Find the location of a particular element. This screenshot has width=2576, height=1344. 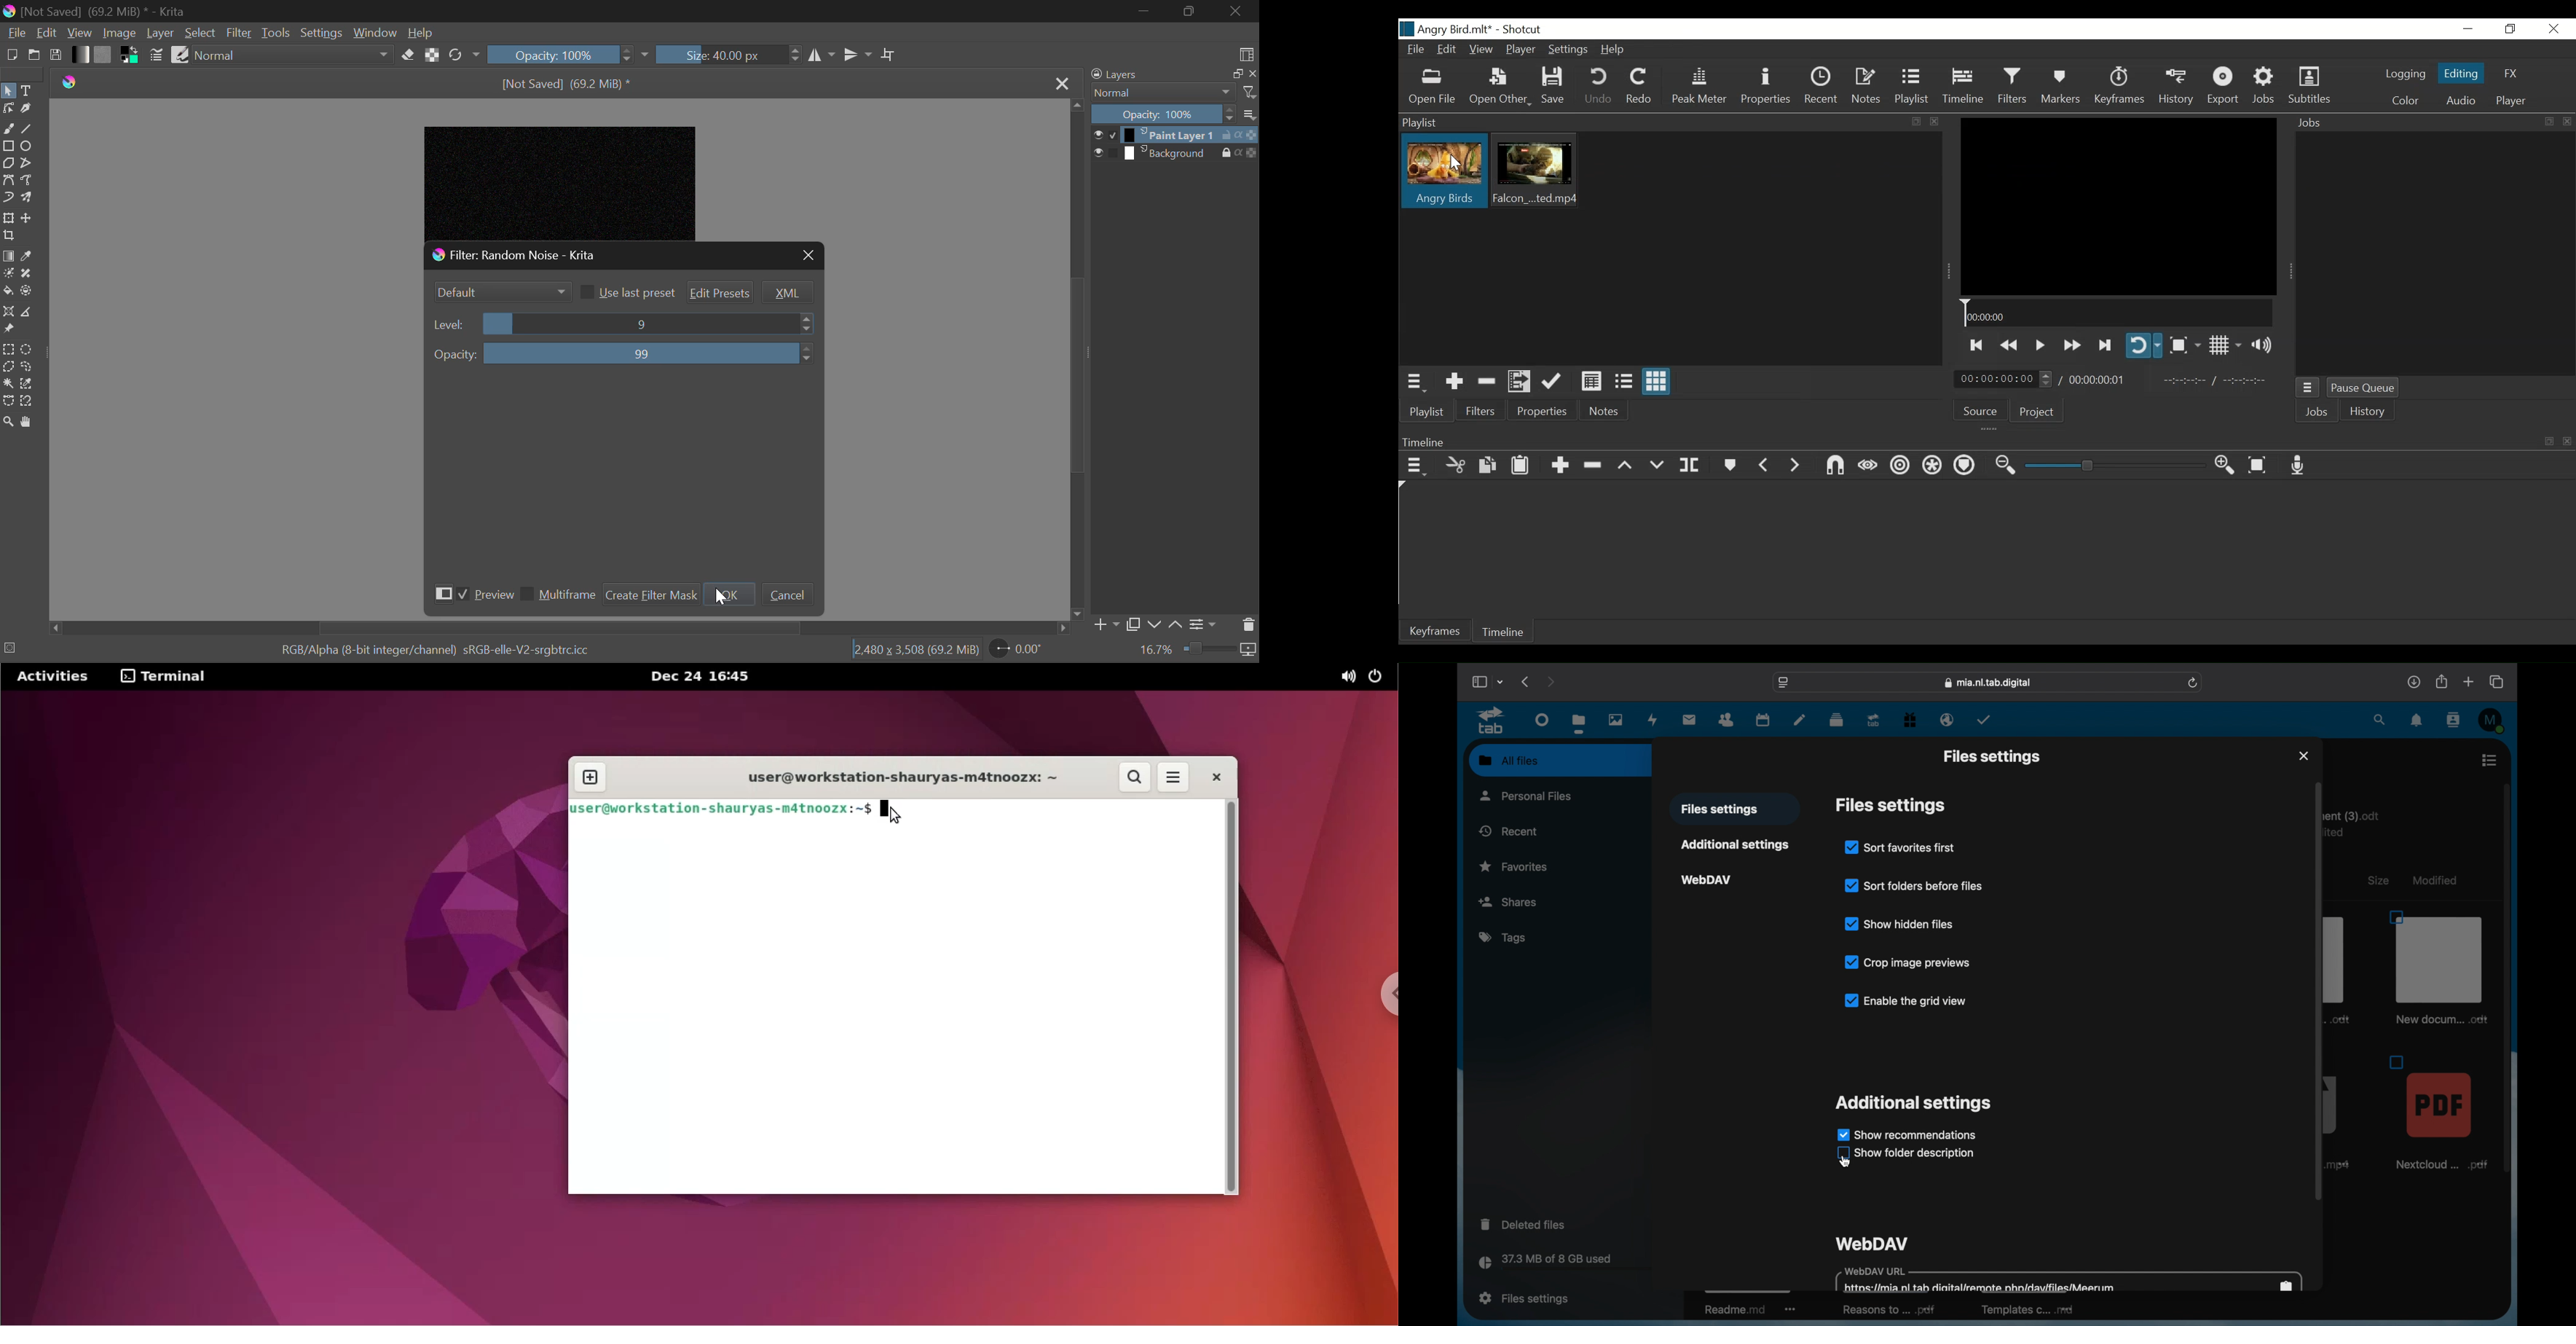

Pattern is located at coordinates (105, 54).